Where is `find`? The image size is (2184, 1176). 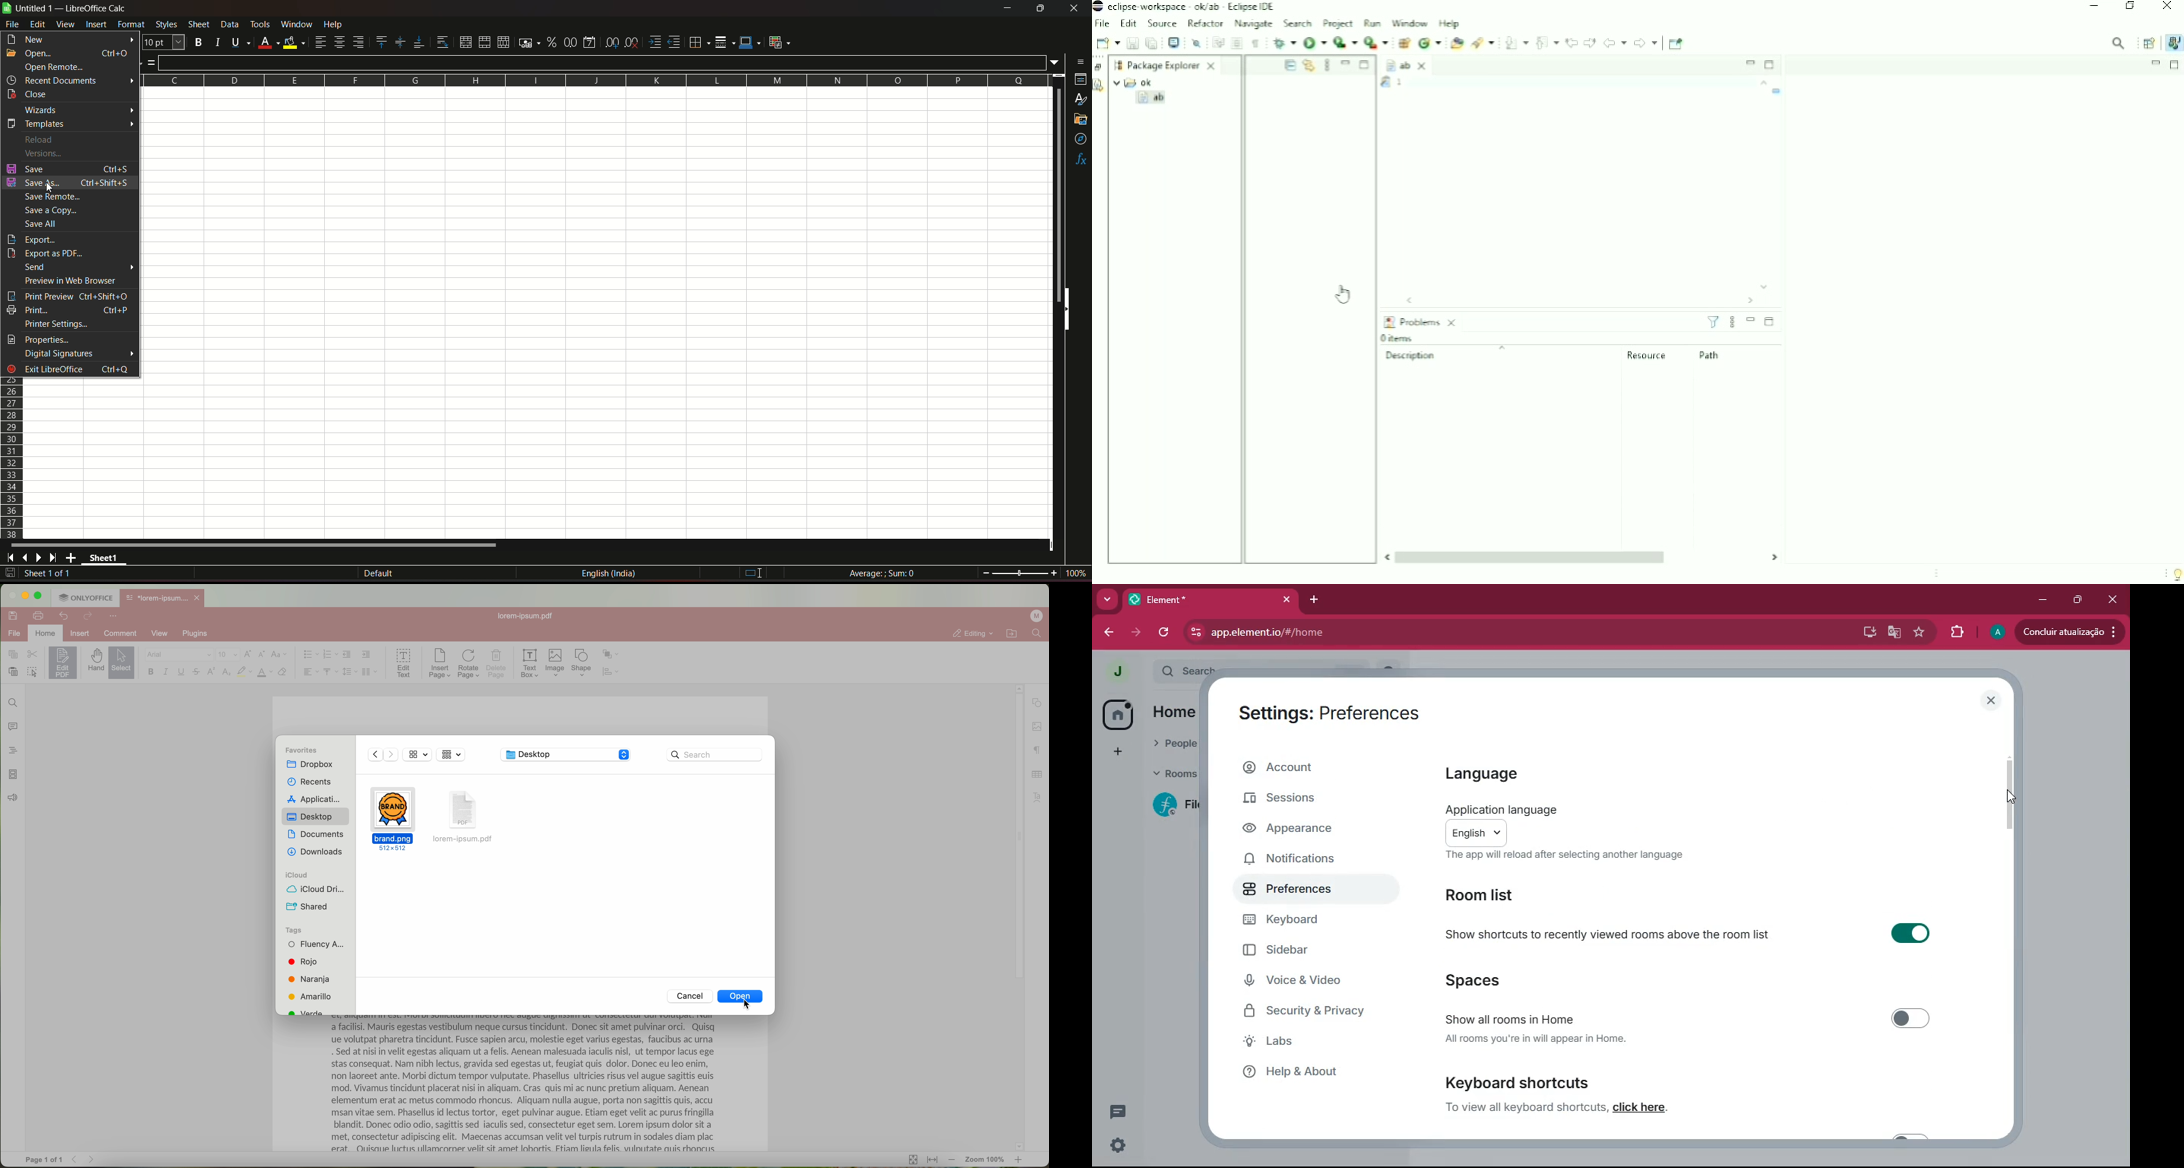 find is located at coordinates (11, 702).